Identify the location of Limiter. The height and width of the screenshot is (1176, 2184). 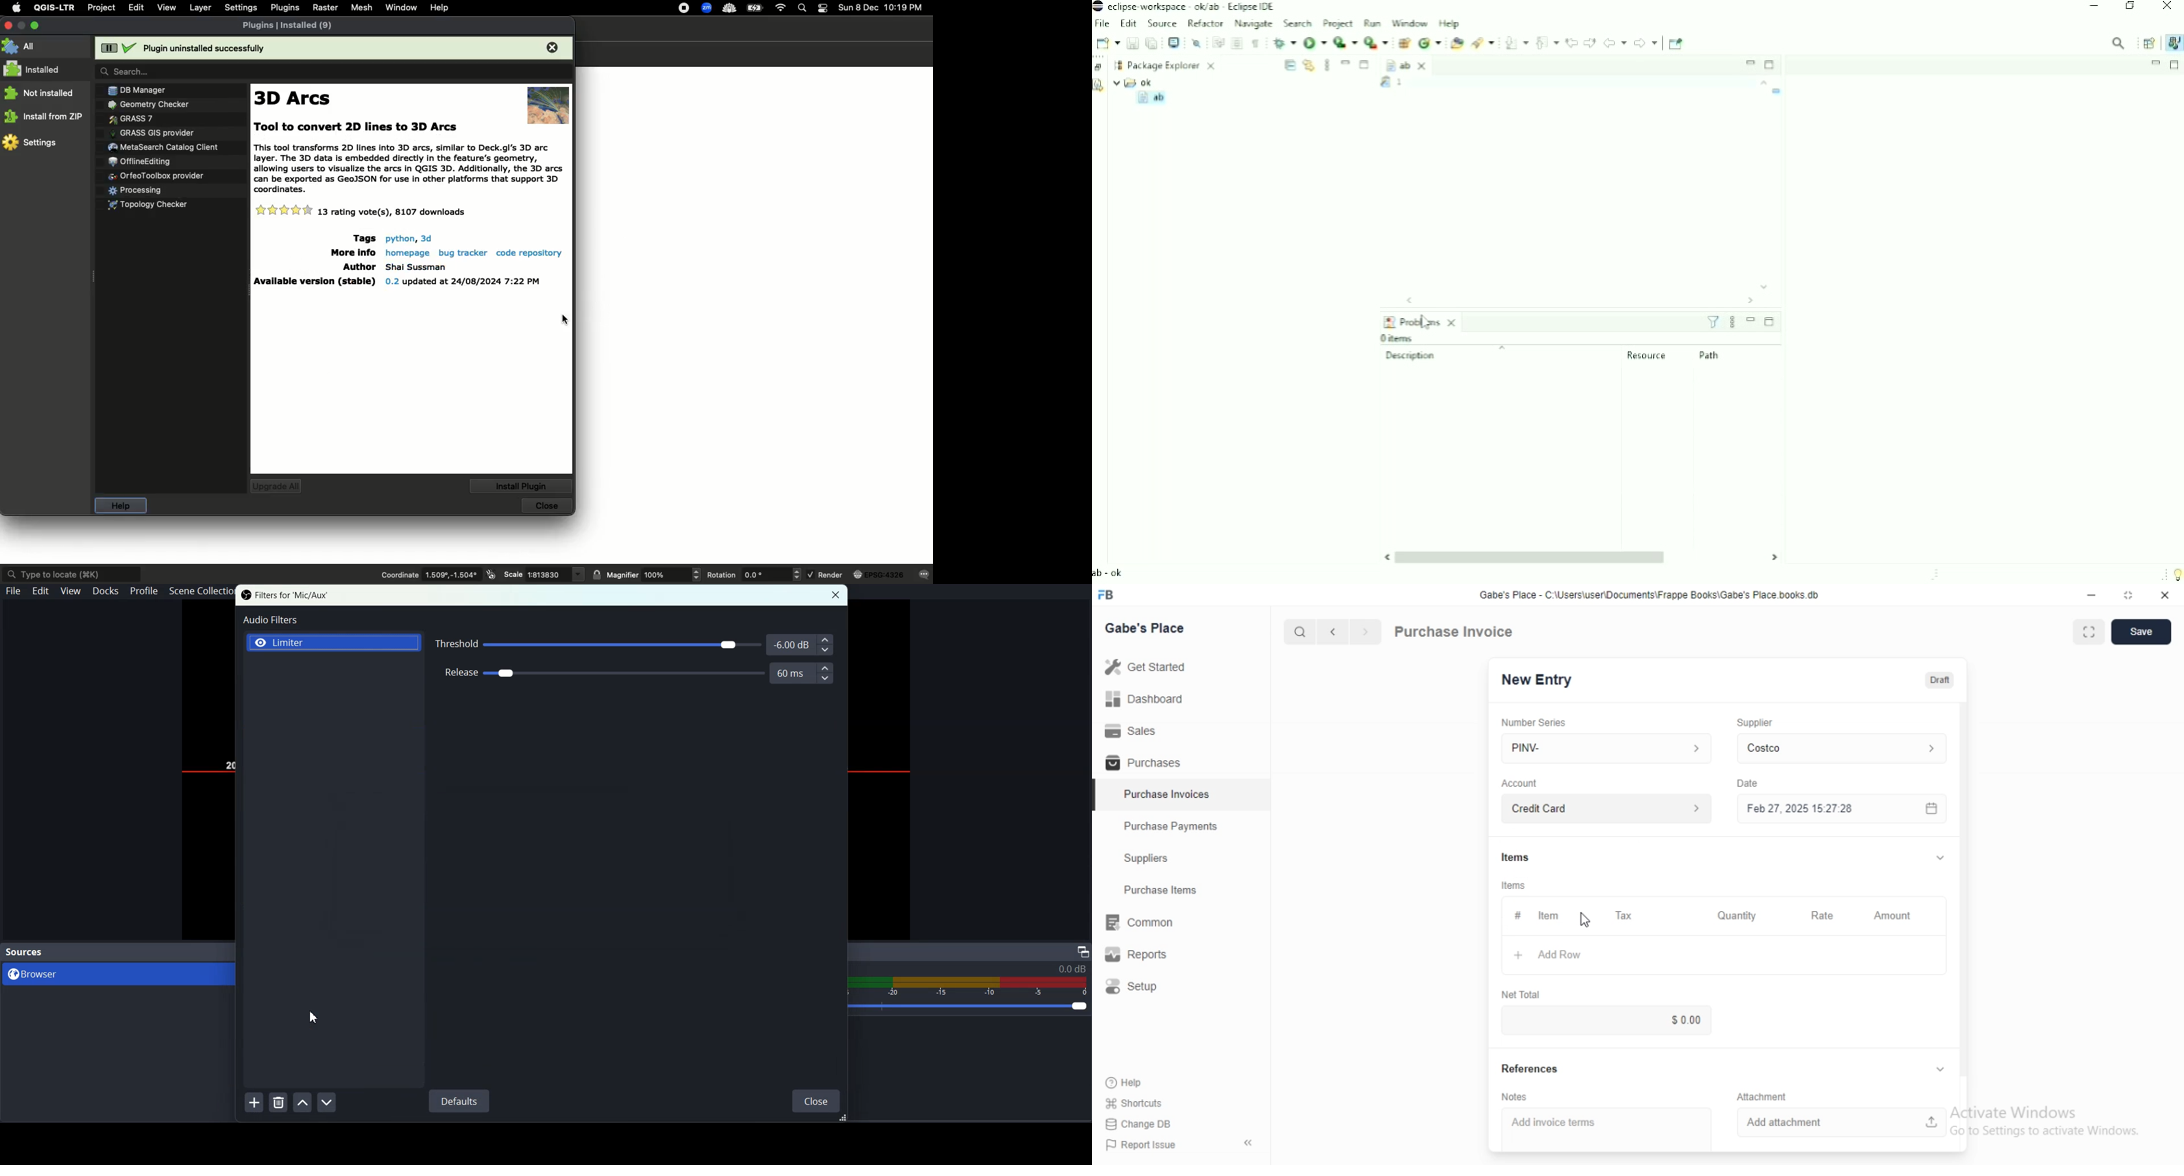
(334, 642).